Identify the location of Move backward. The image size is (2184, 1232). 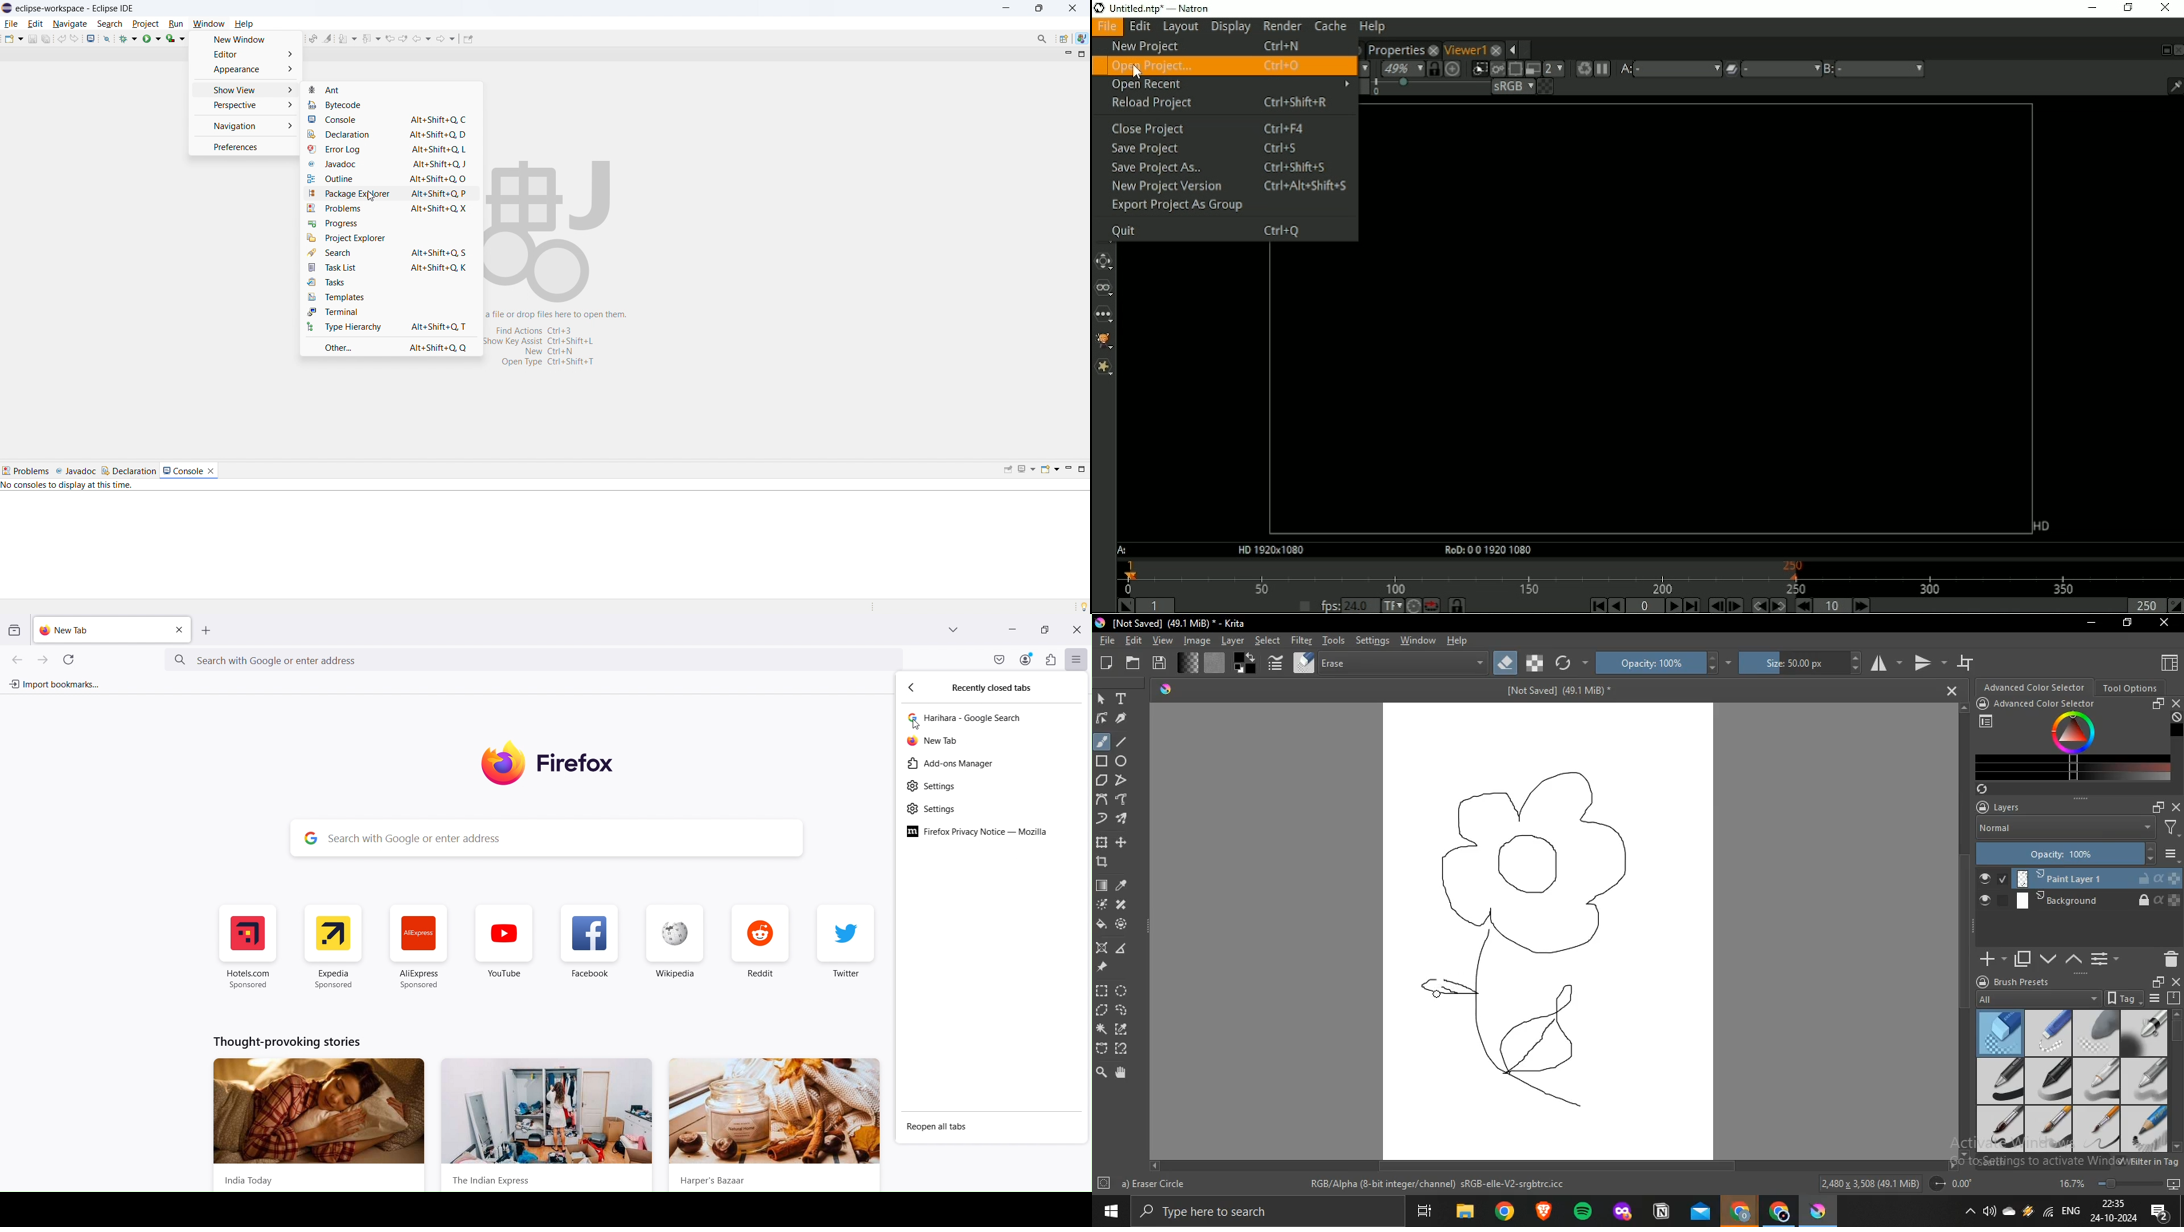
(916, 689).